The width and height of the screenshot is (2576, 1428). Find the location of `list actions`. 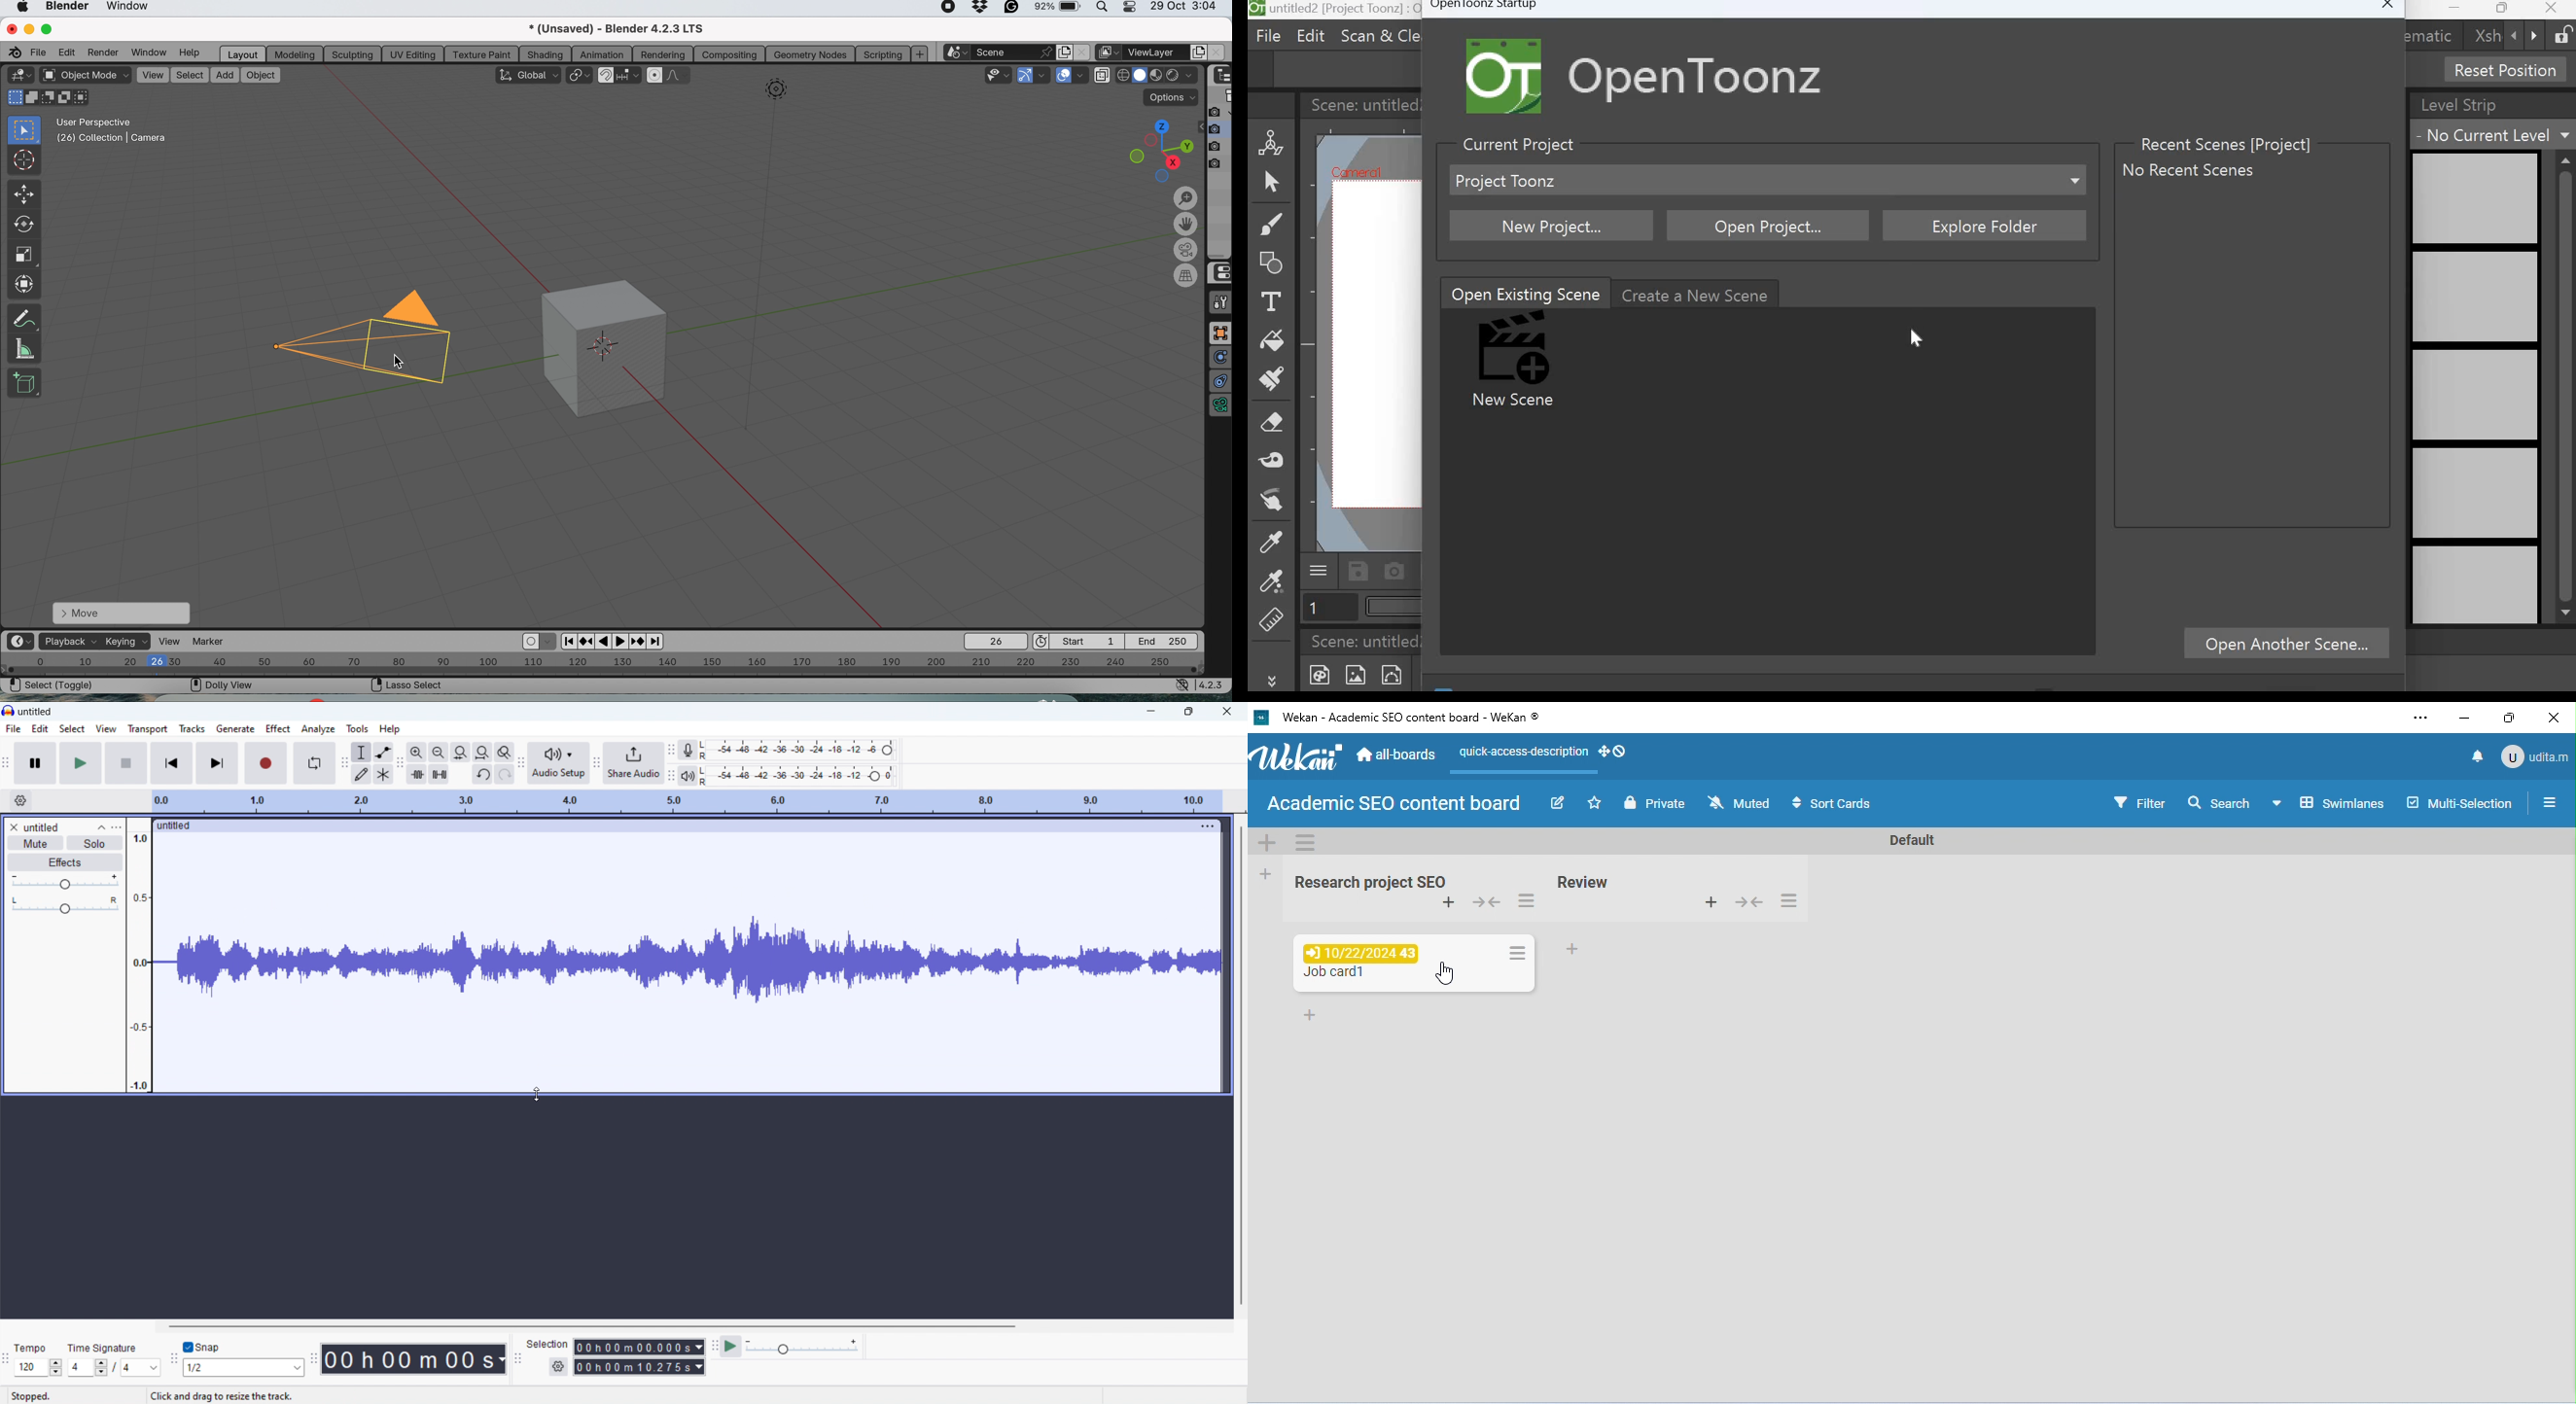

list actions is located at coordinates (1525, 902).